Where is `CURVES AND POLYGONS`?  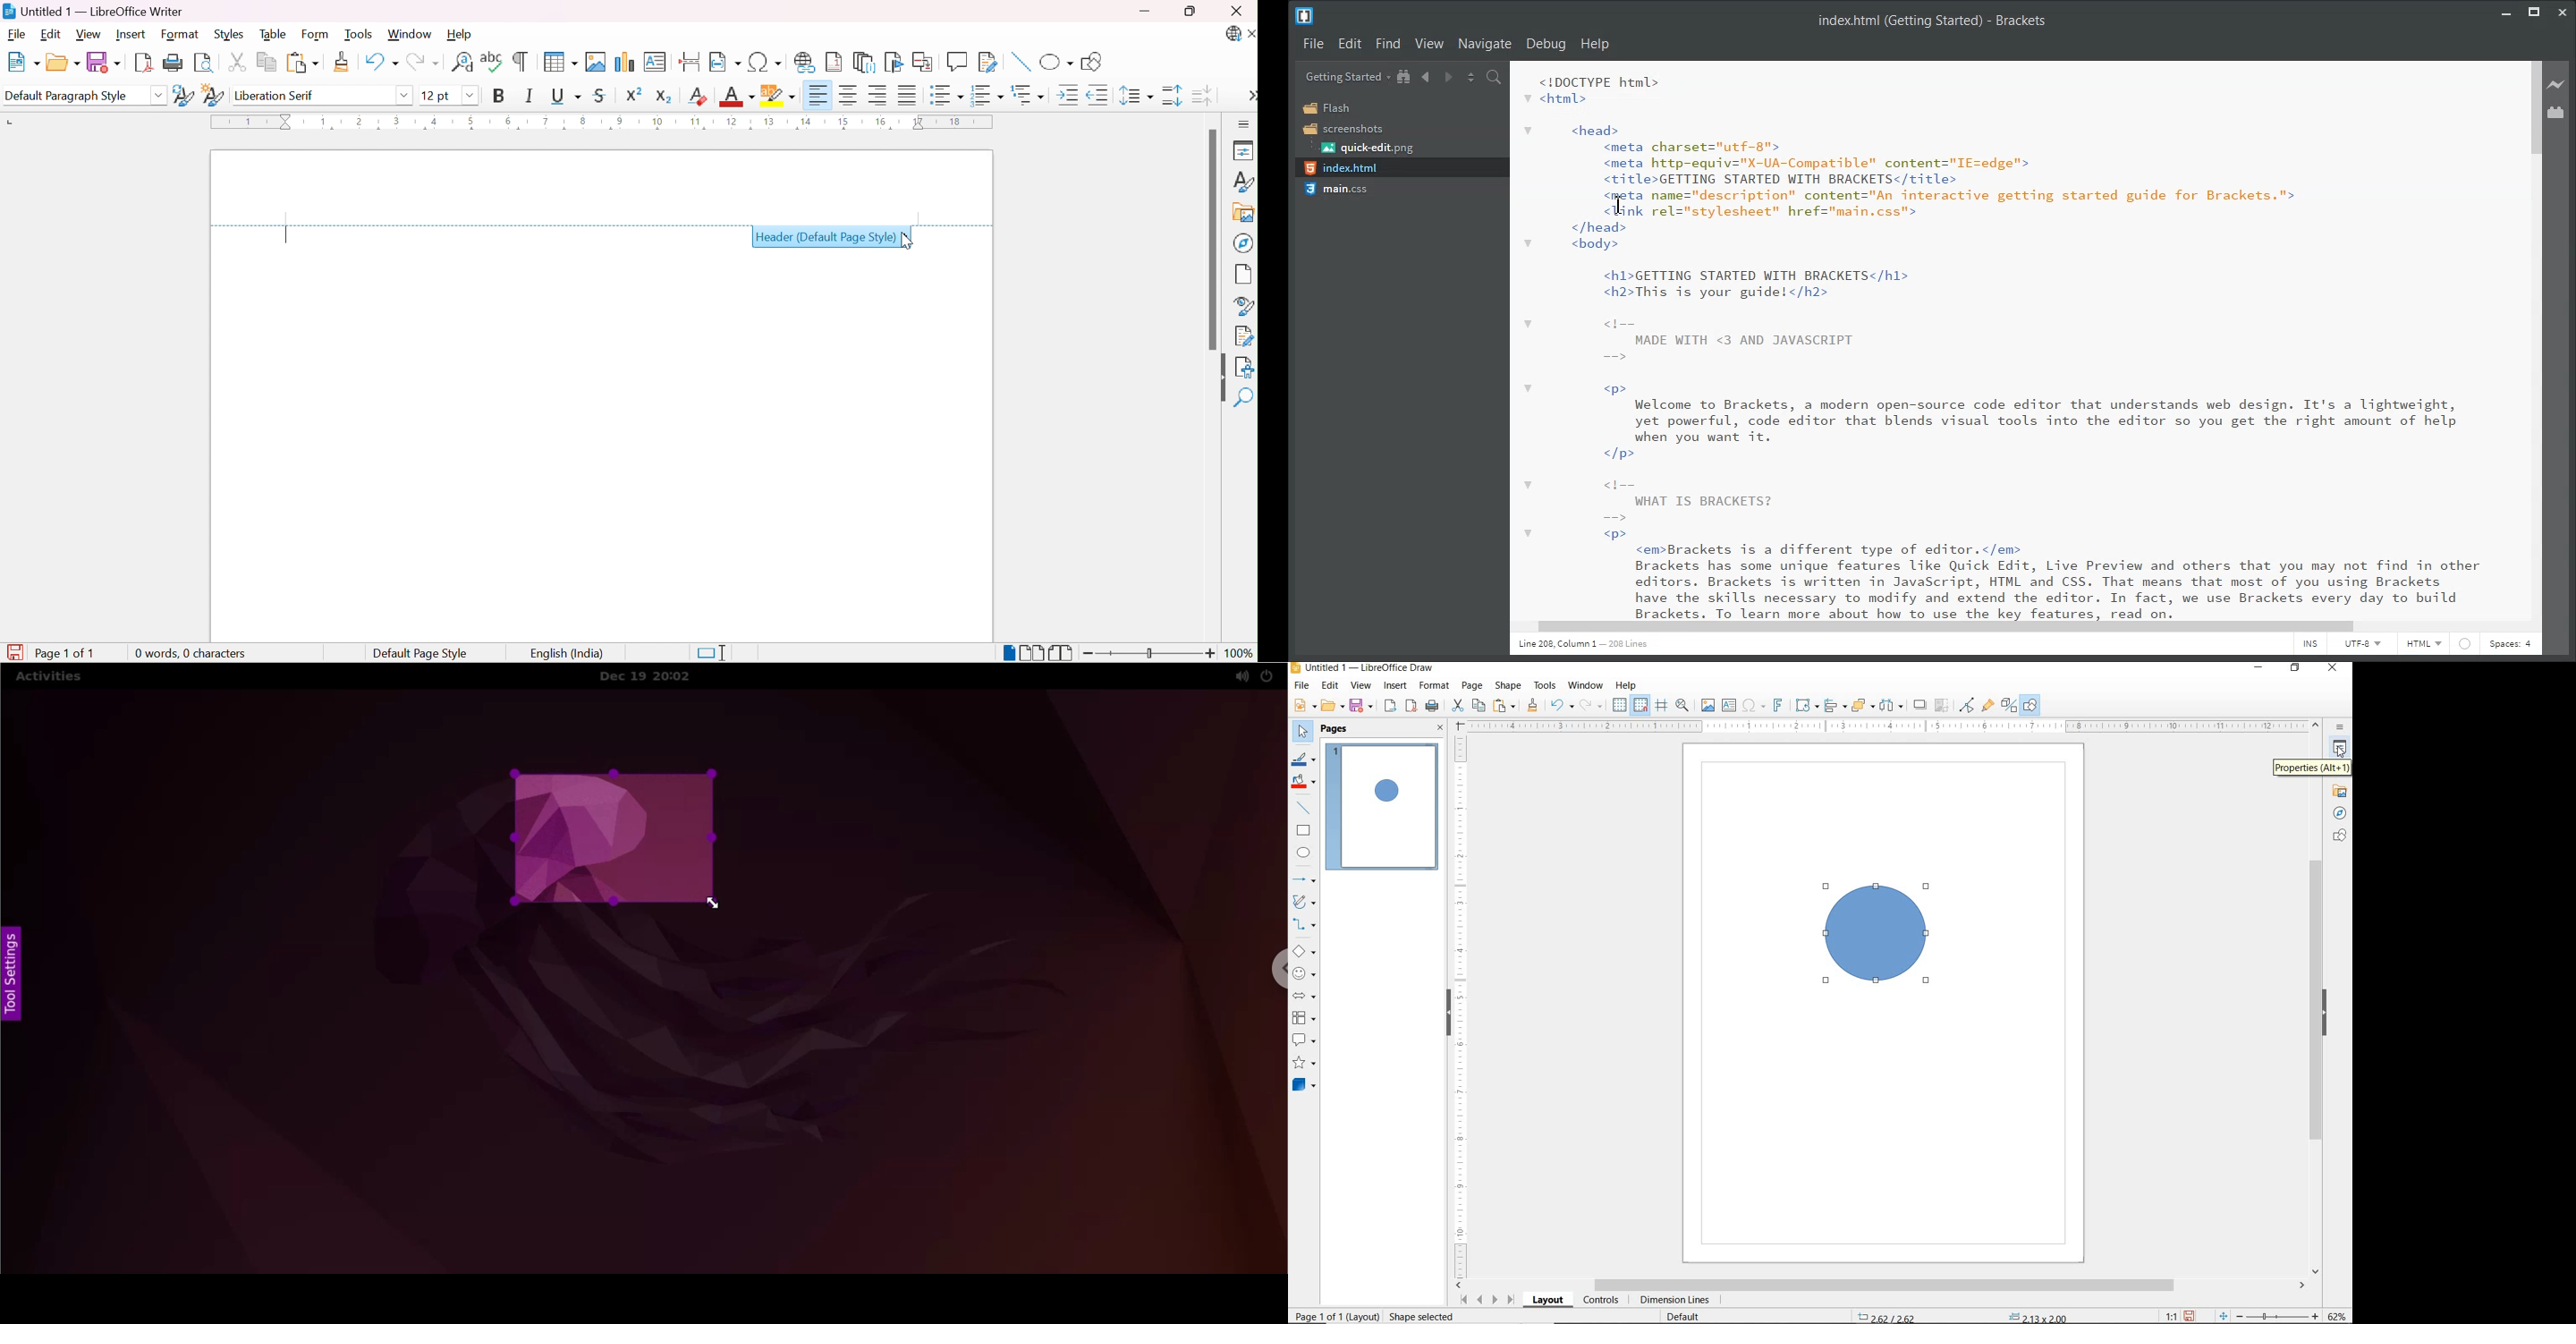 CURVES AND POLYGONS is located at coordinates (1306, 902).